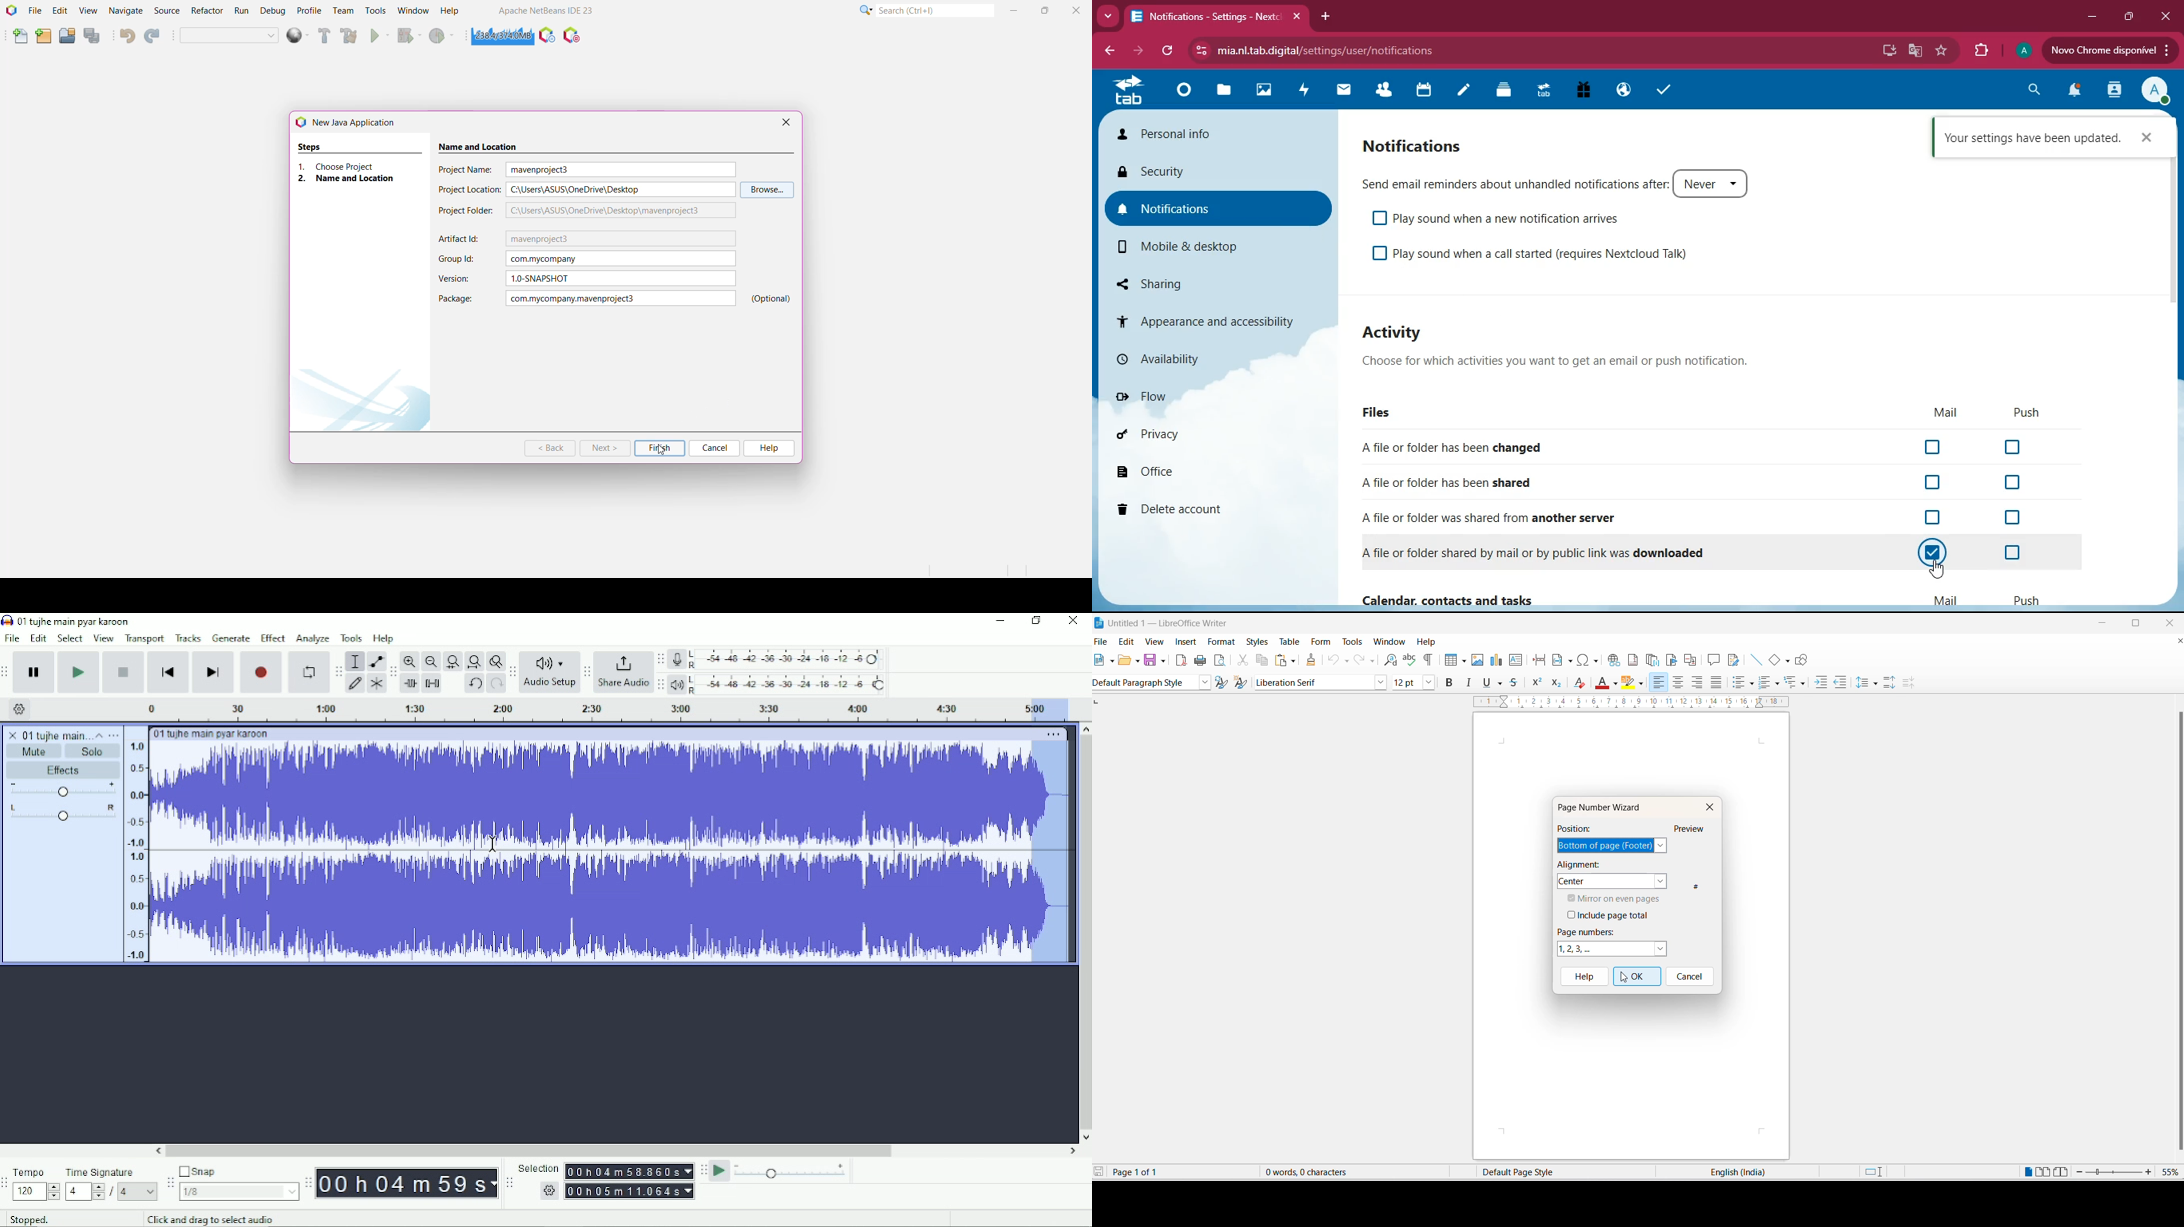 The image size is (2184, 1232). I want to click on push, so click(2026, 598).